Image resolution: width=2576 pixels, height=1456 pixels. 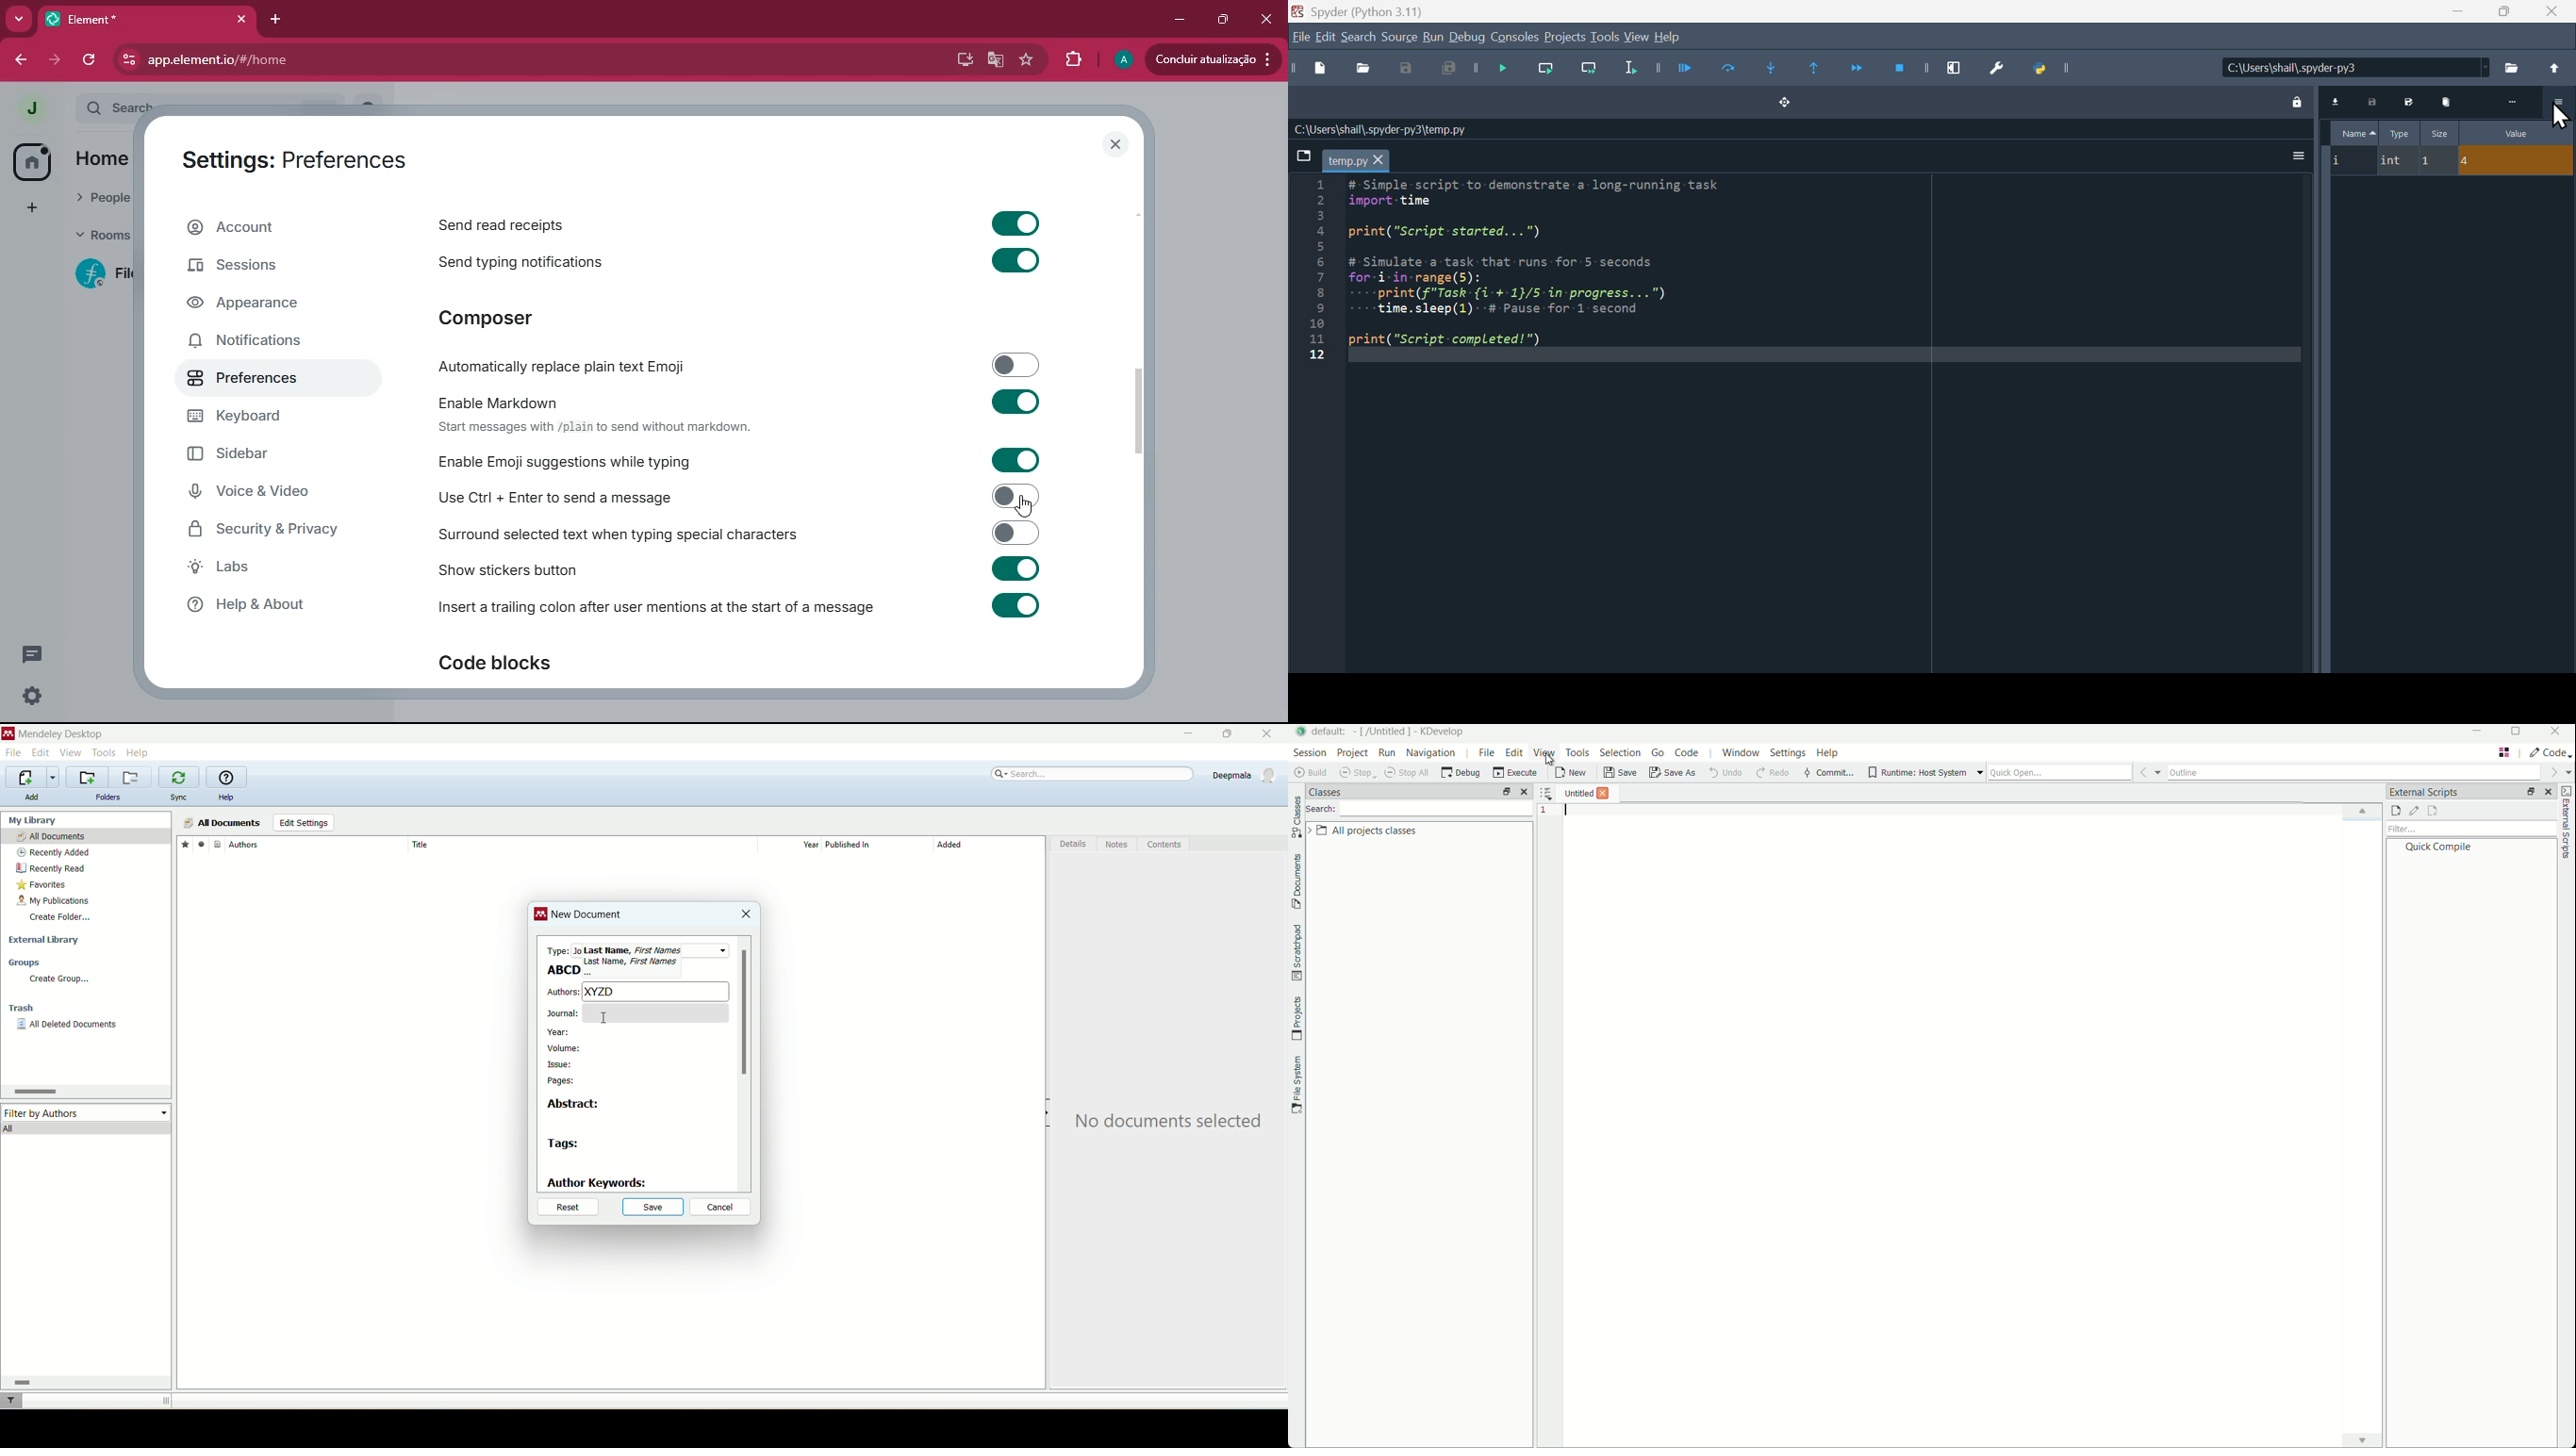 I want to click on type, so click(x=557, y=948).